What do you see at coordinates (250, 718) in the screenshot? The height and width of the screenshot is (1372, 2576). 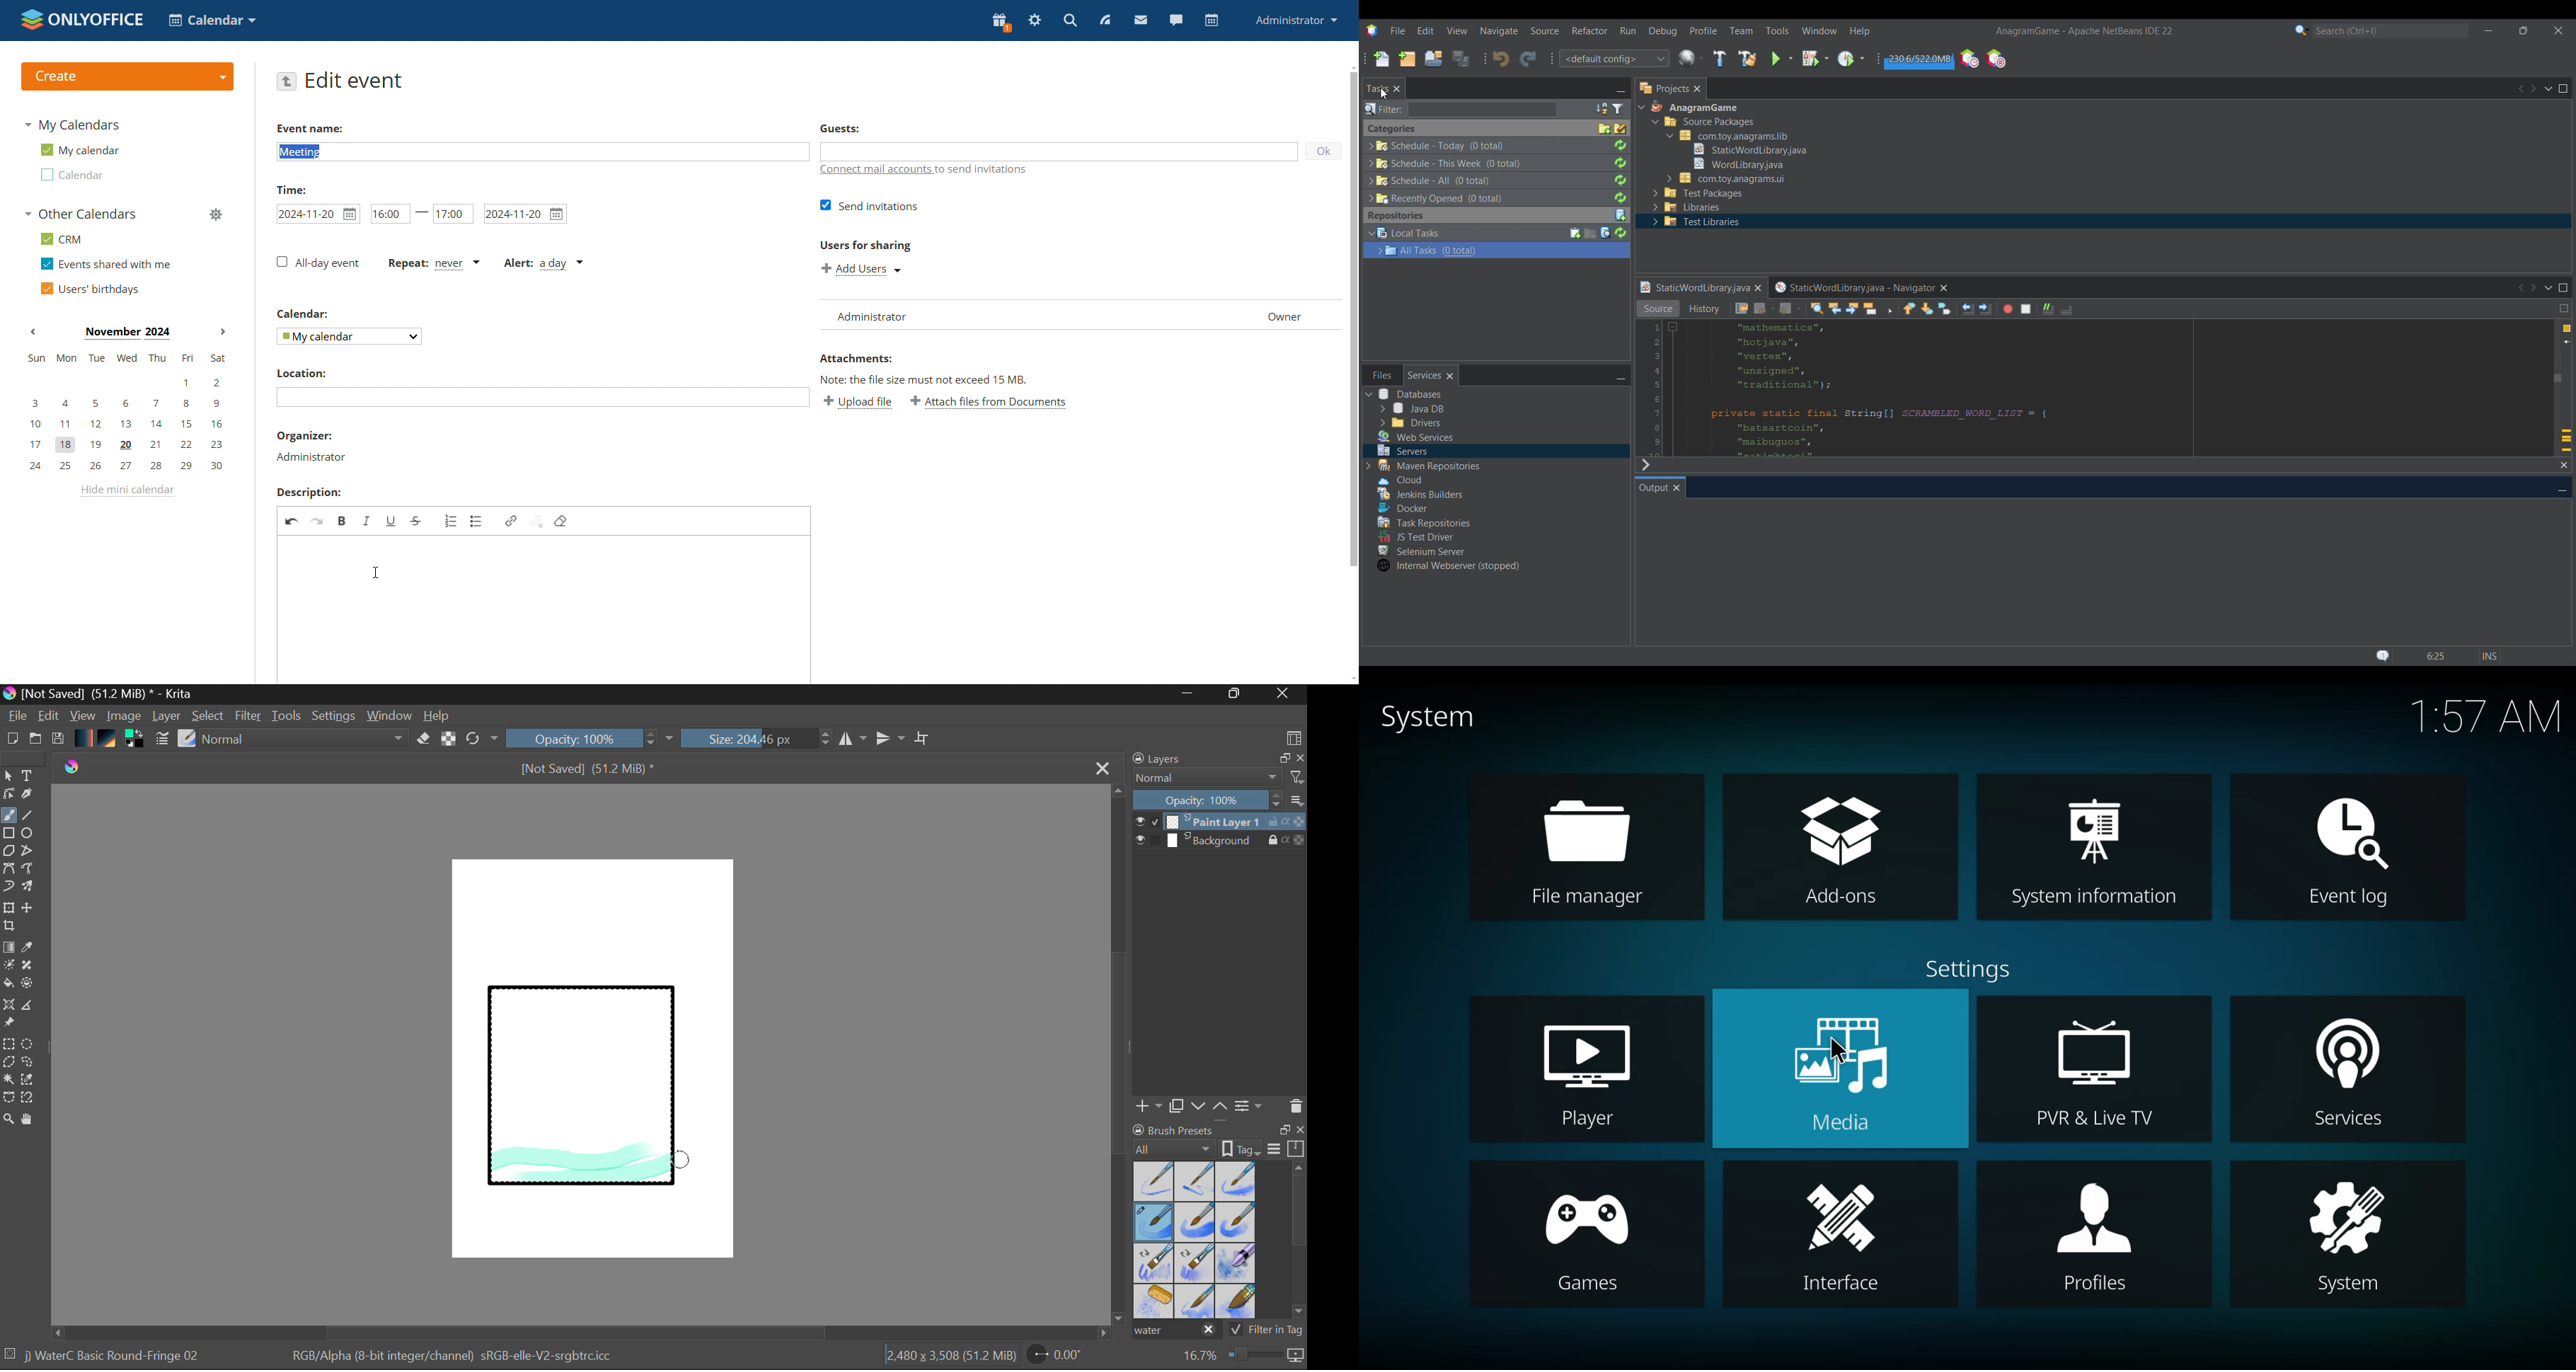 I see `Filter` at bounding box center [250, 718].